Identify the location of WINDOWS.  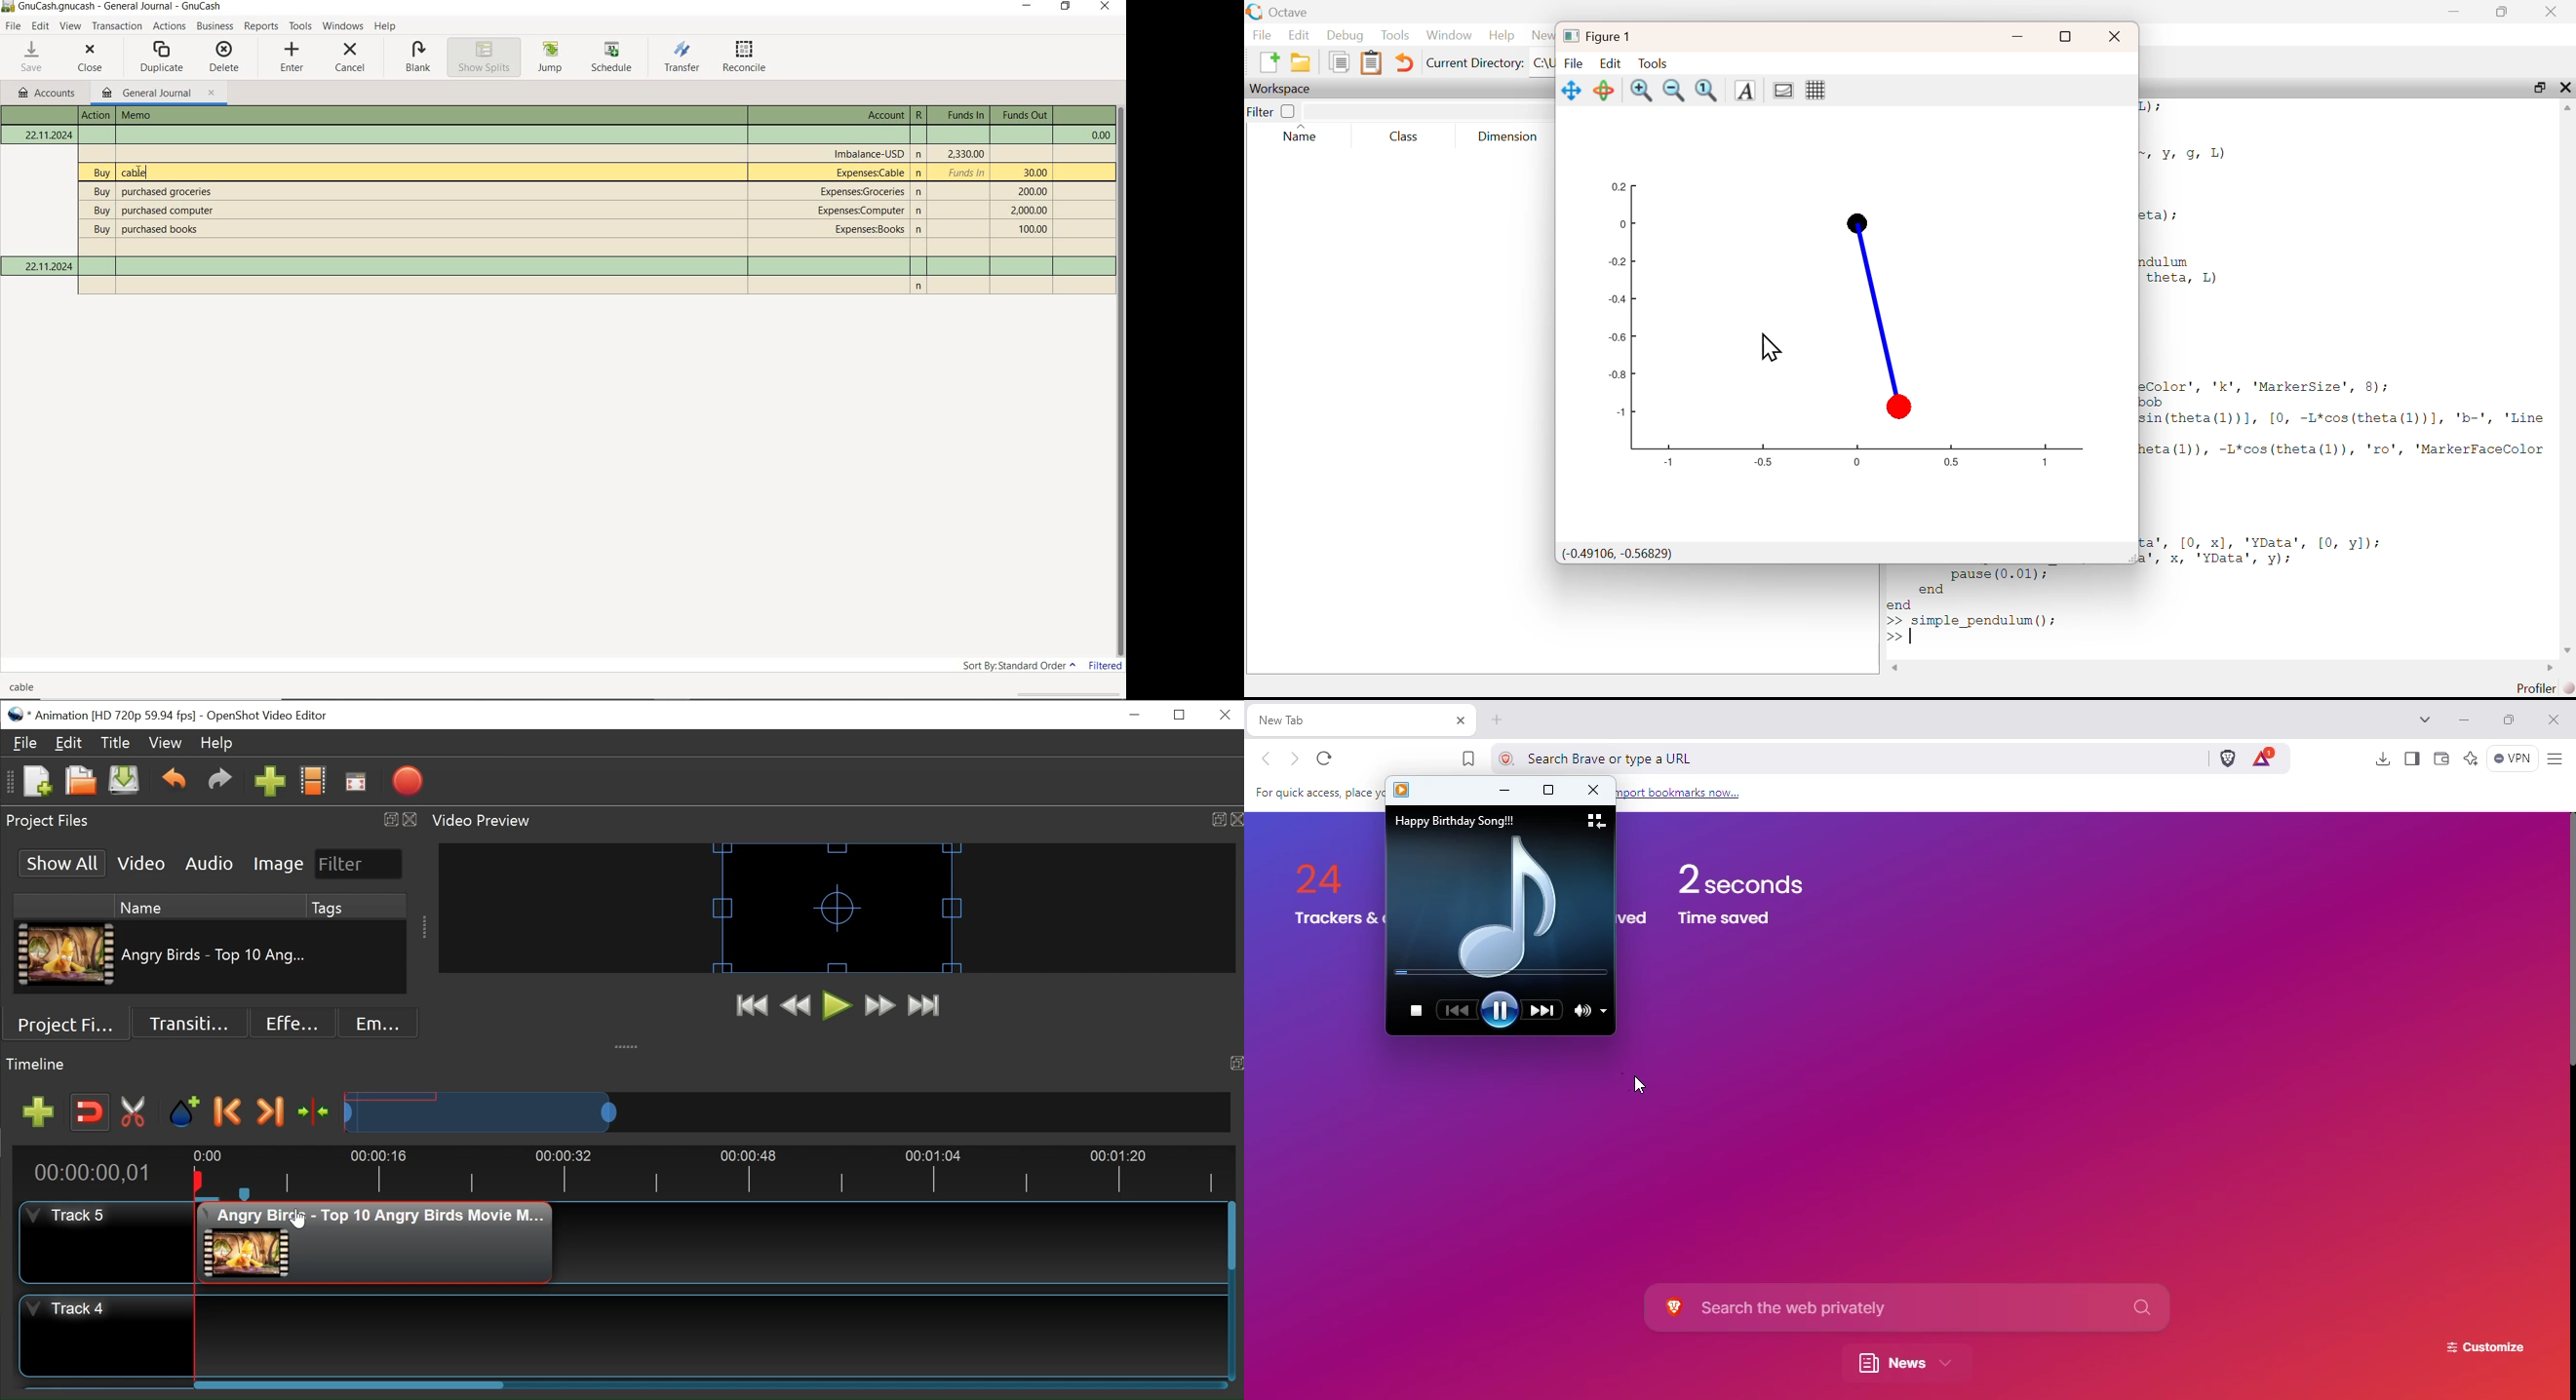
(343, 26).